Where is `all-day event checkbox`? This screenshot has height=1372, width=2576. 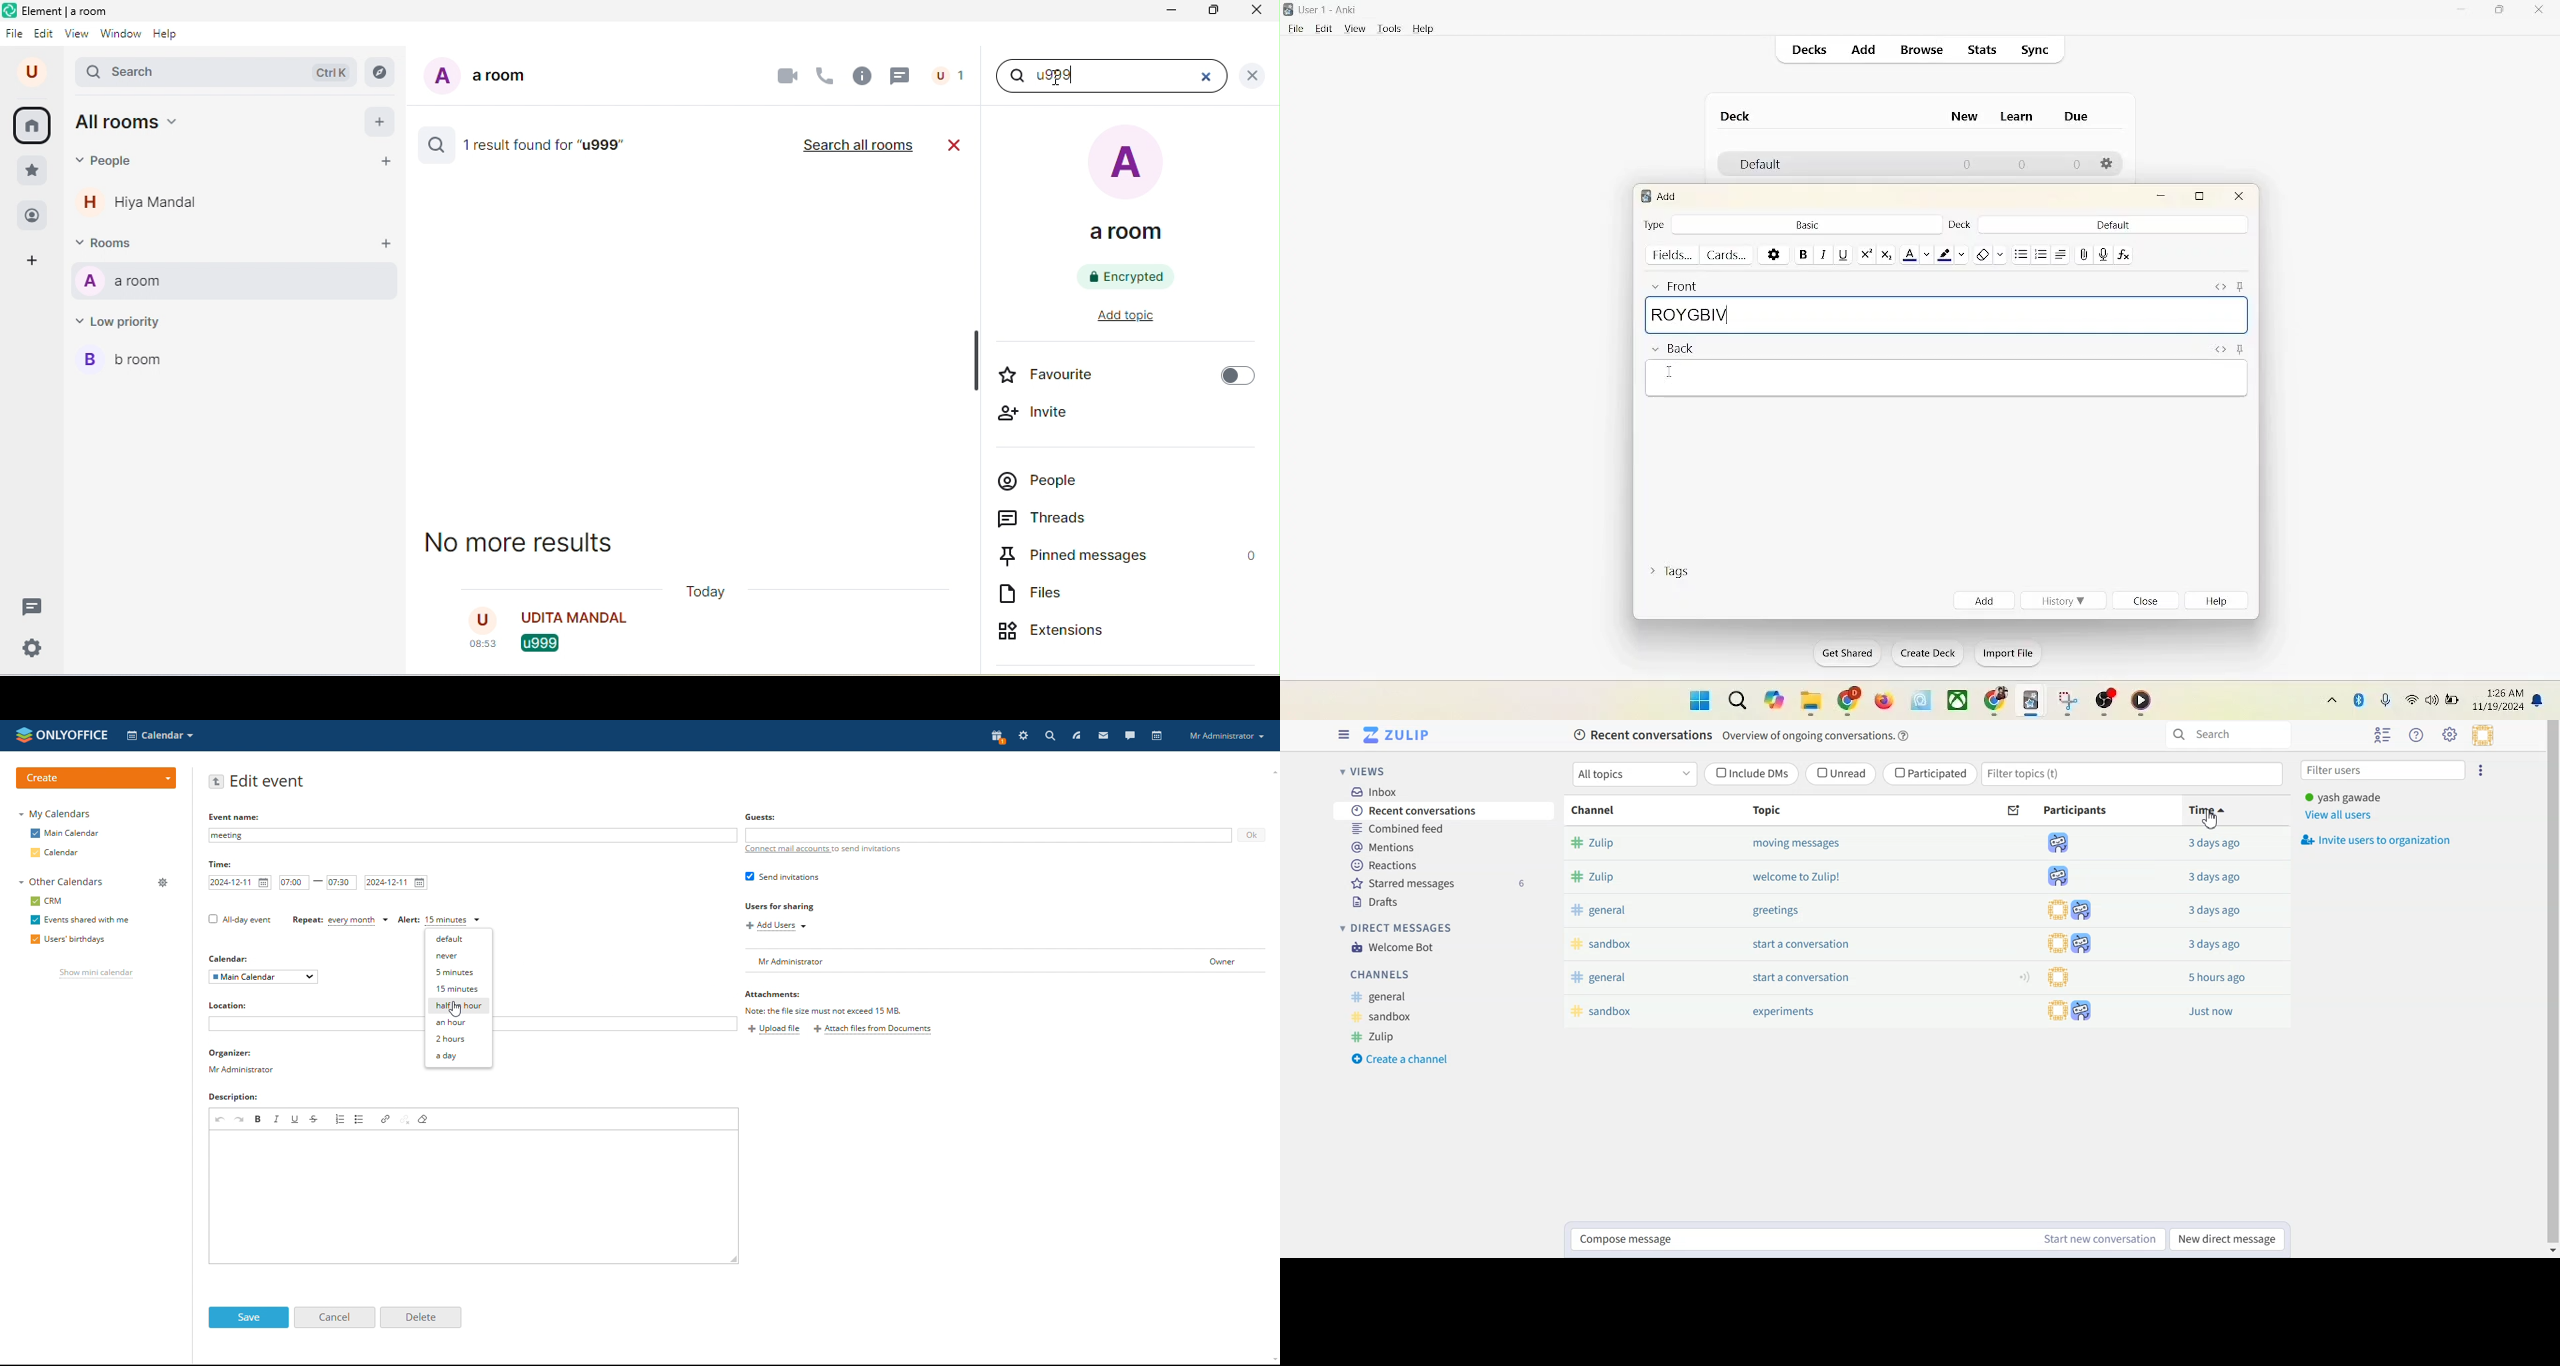 all-day event checkbox is located at coordinates (238, 920).